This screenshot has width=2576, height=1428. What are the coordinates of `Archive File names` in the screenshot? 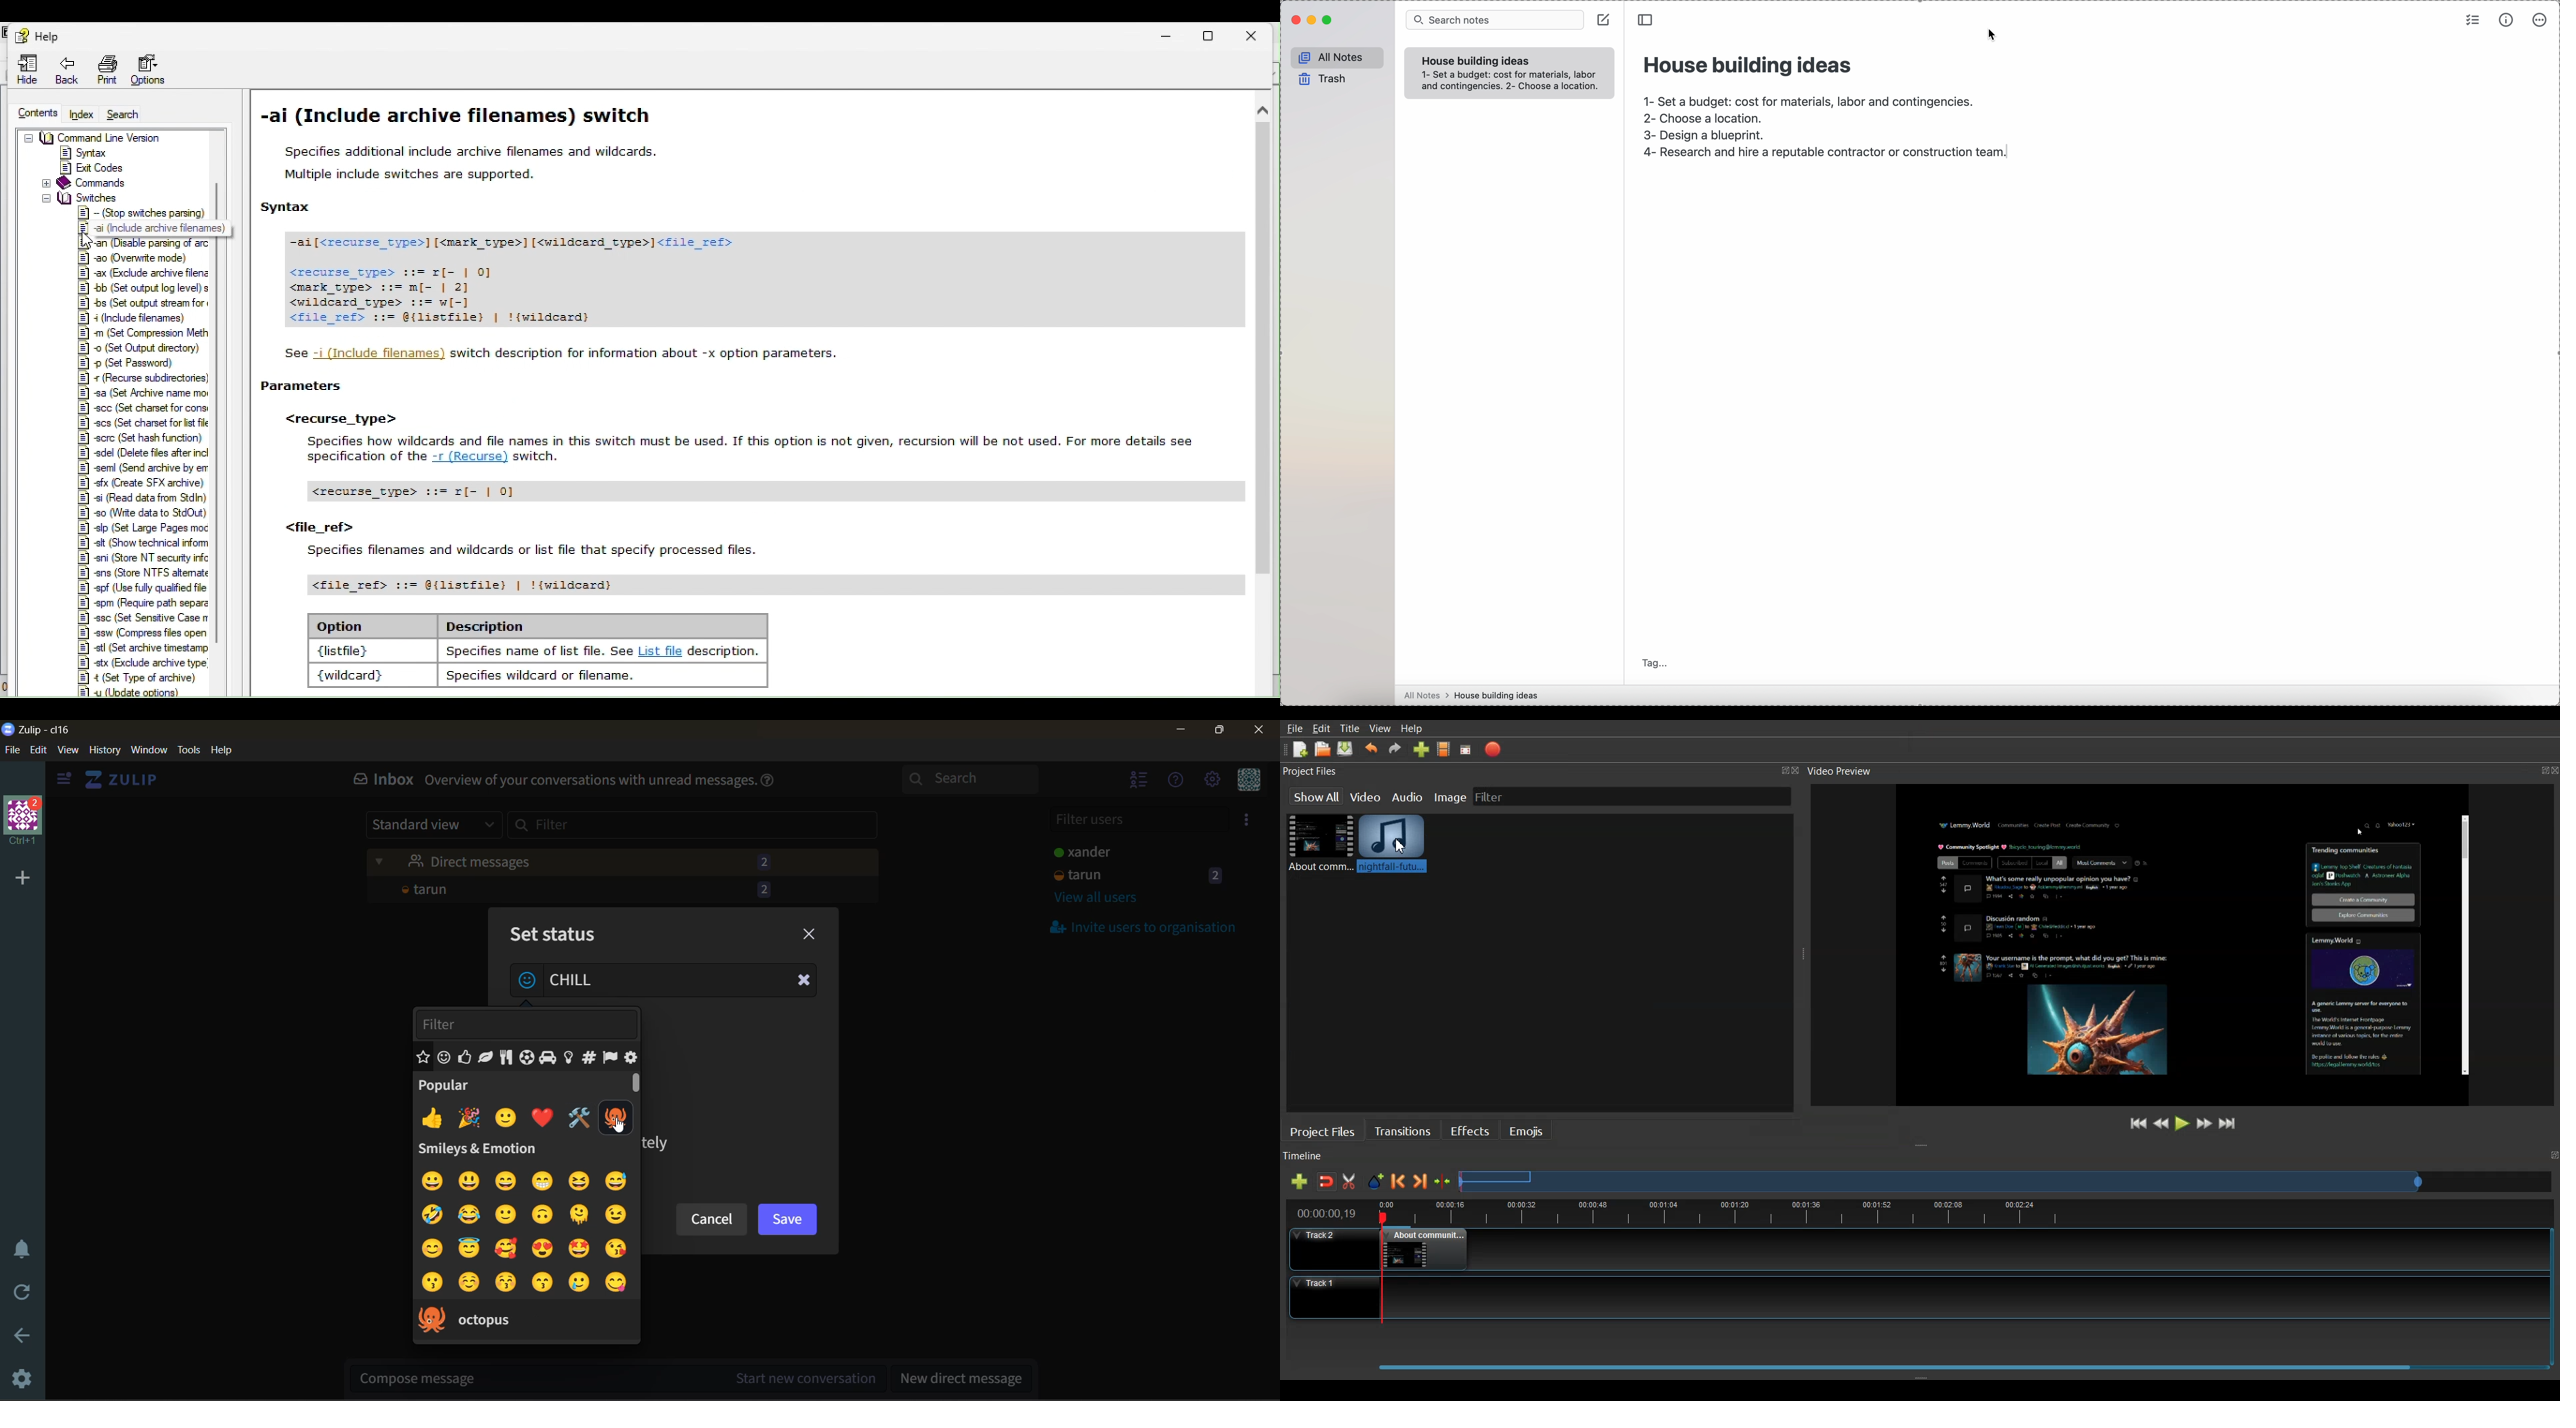 It's located at (746, 392).